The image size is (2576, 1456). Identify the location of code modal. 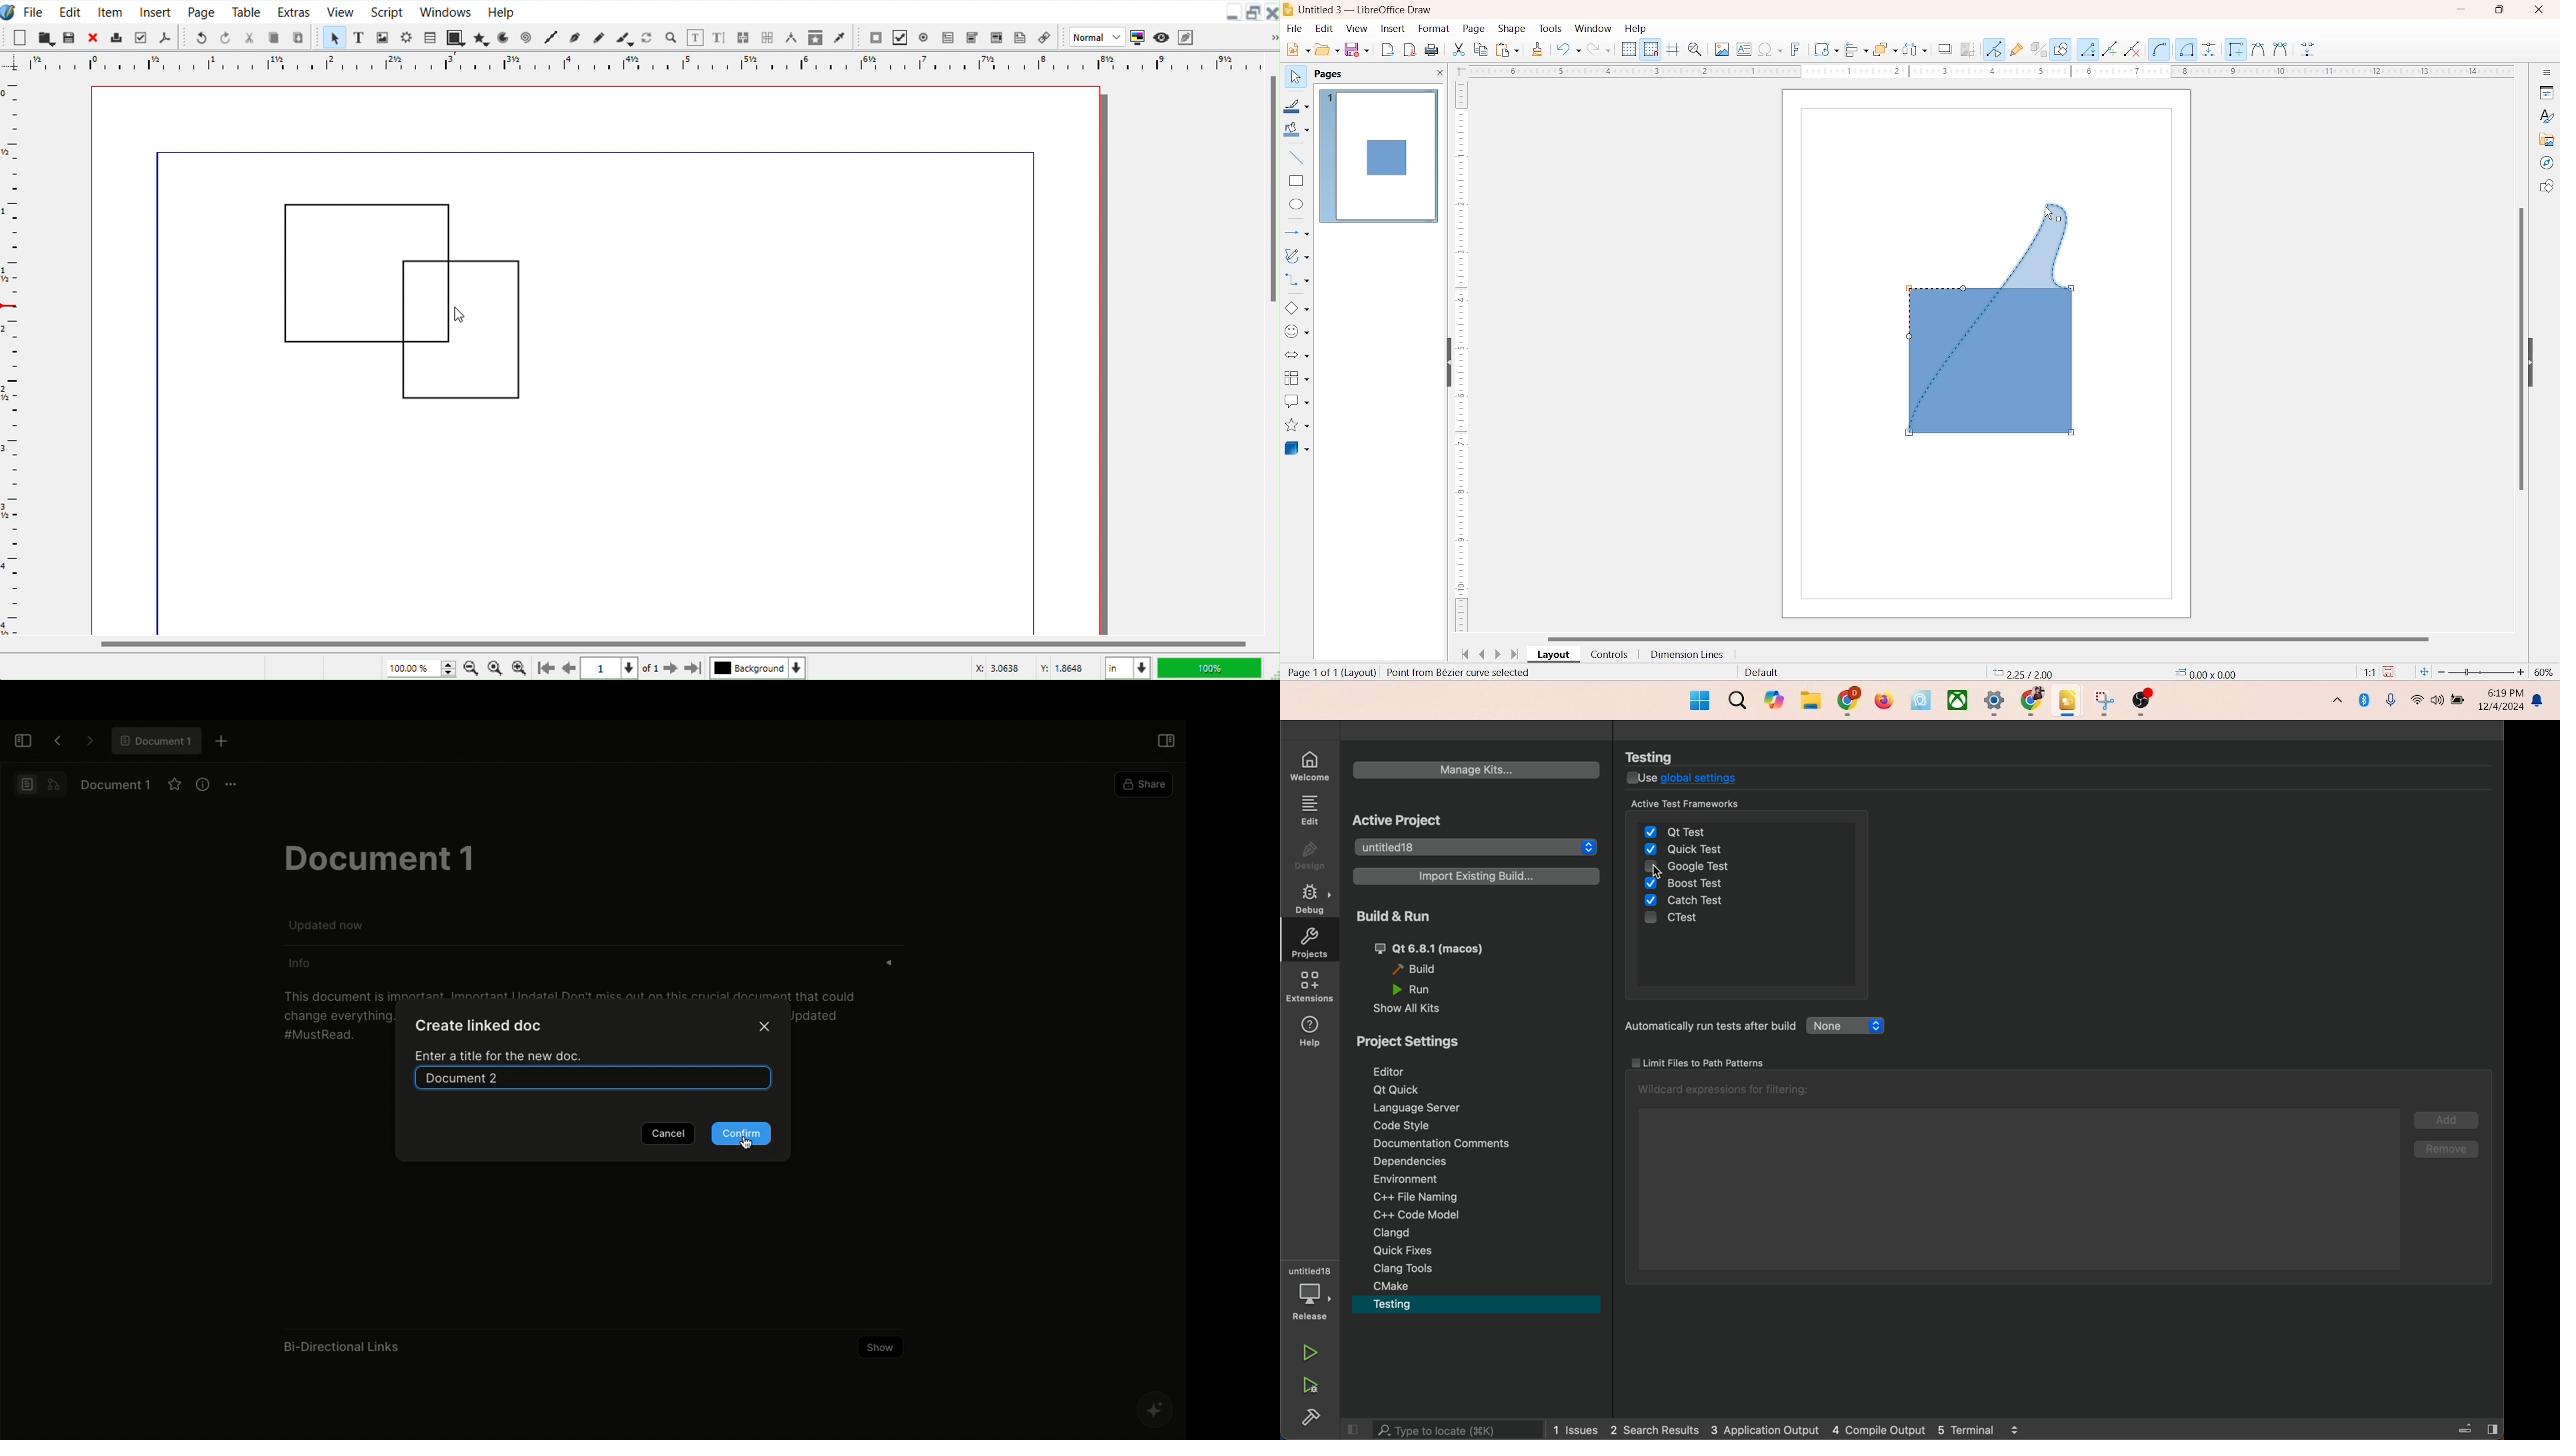
(1480, 1216).